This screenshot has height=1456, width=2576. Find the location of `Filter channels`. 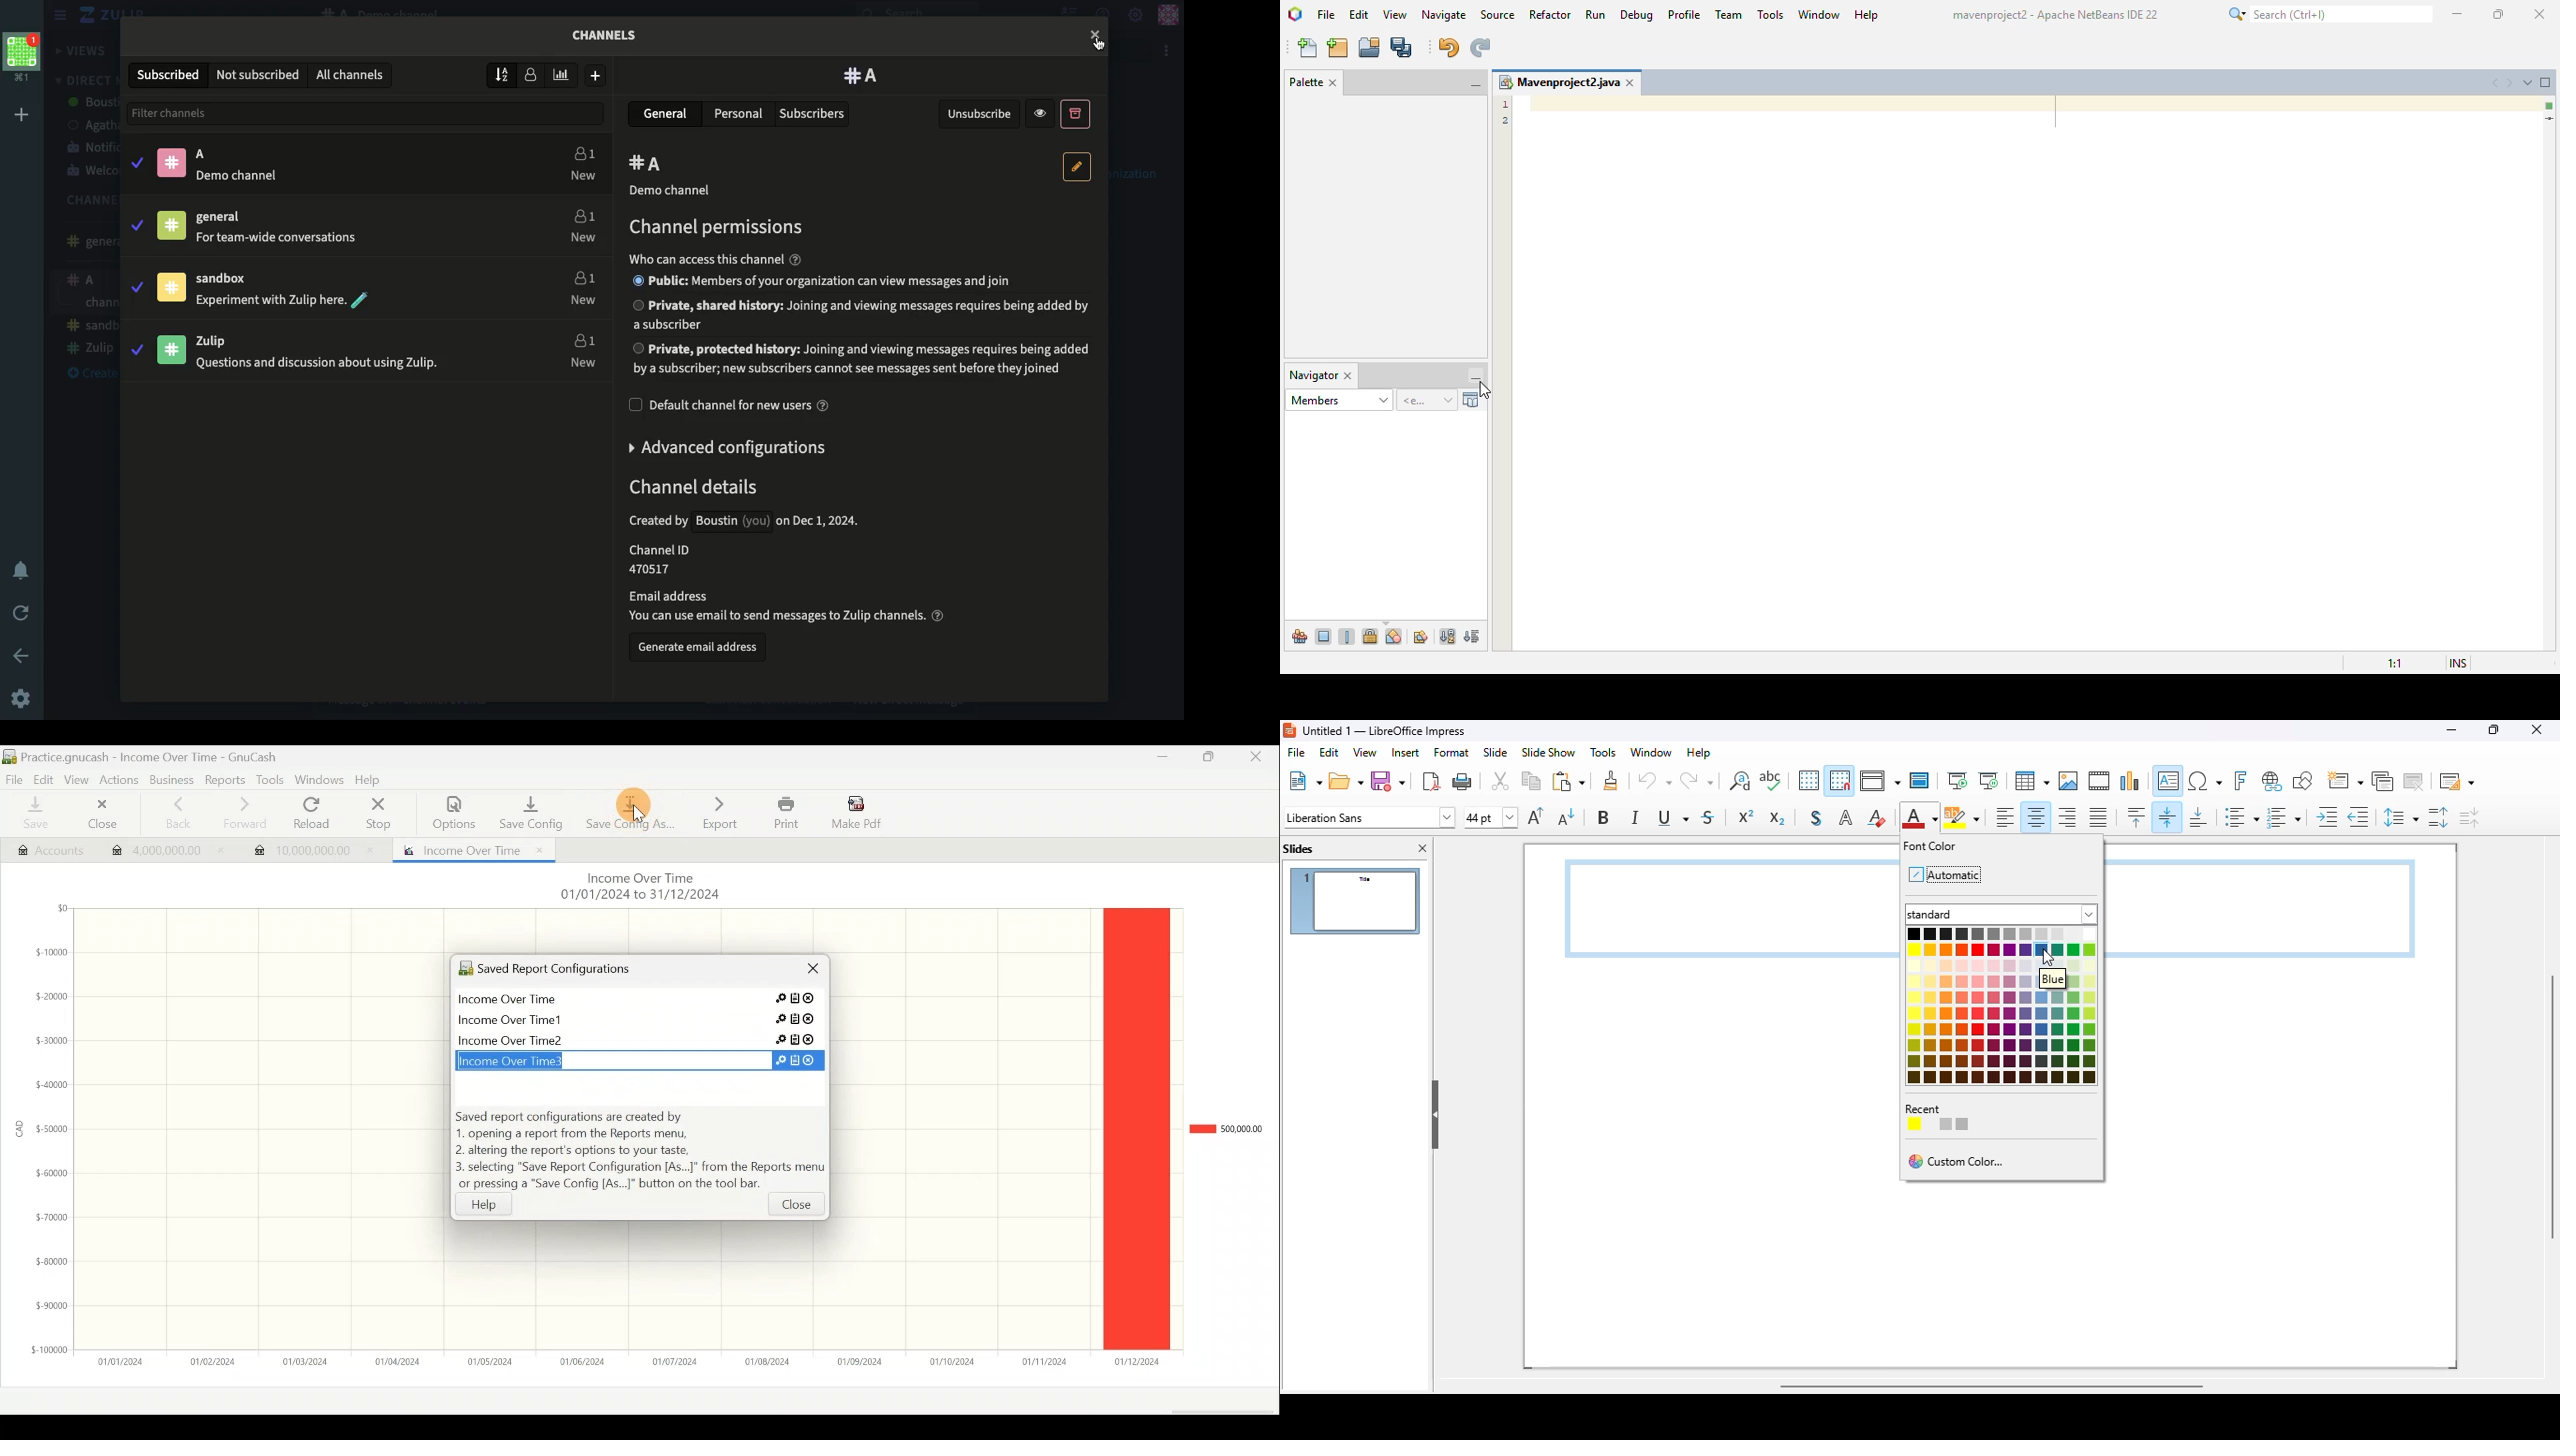

Filter channels is located at coordinates (369, 113).